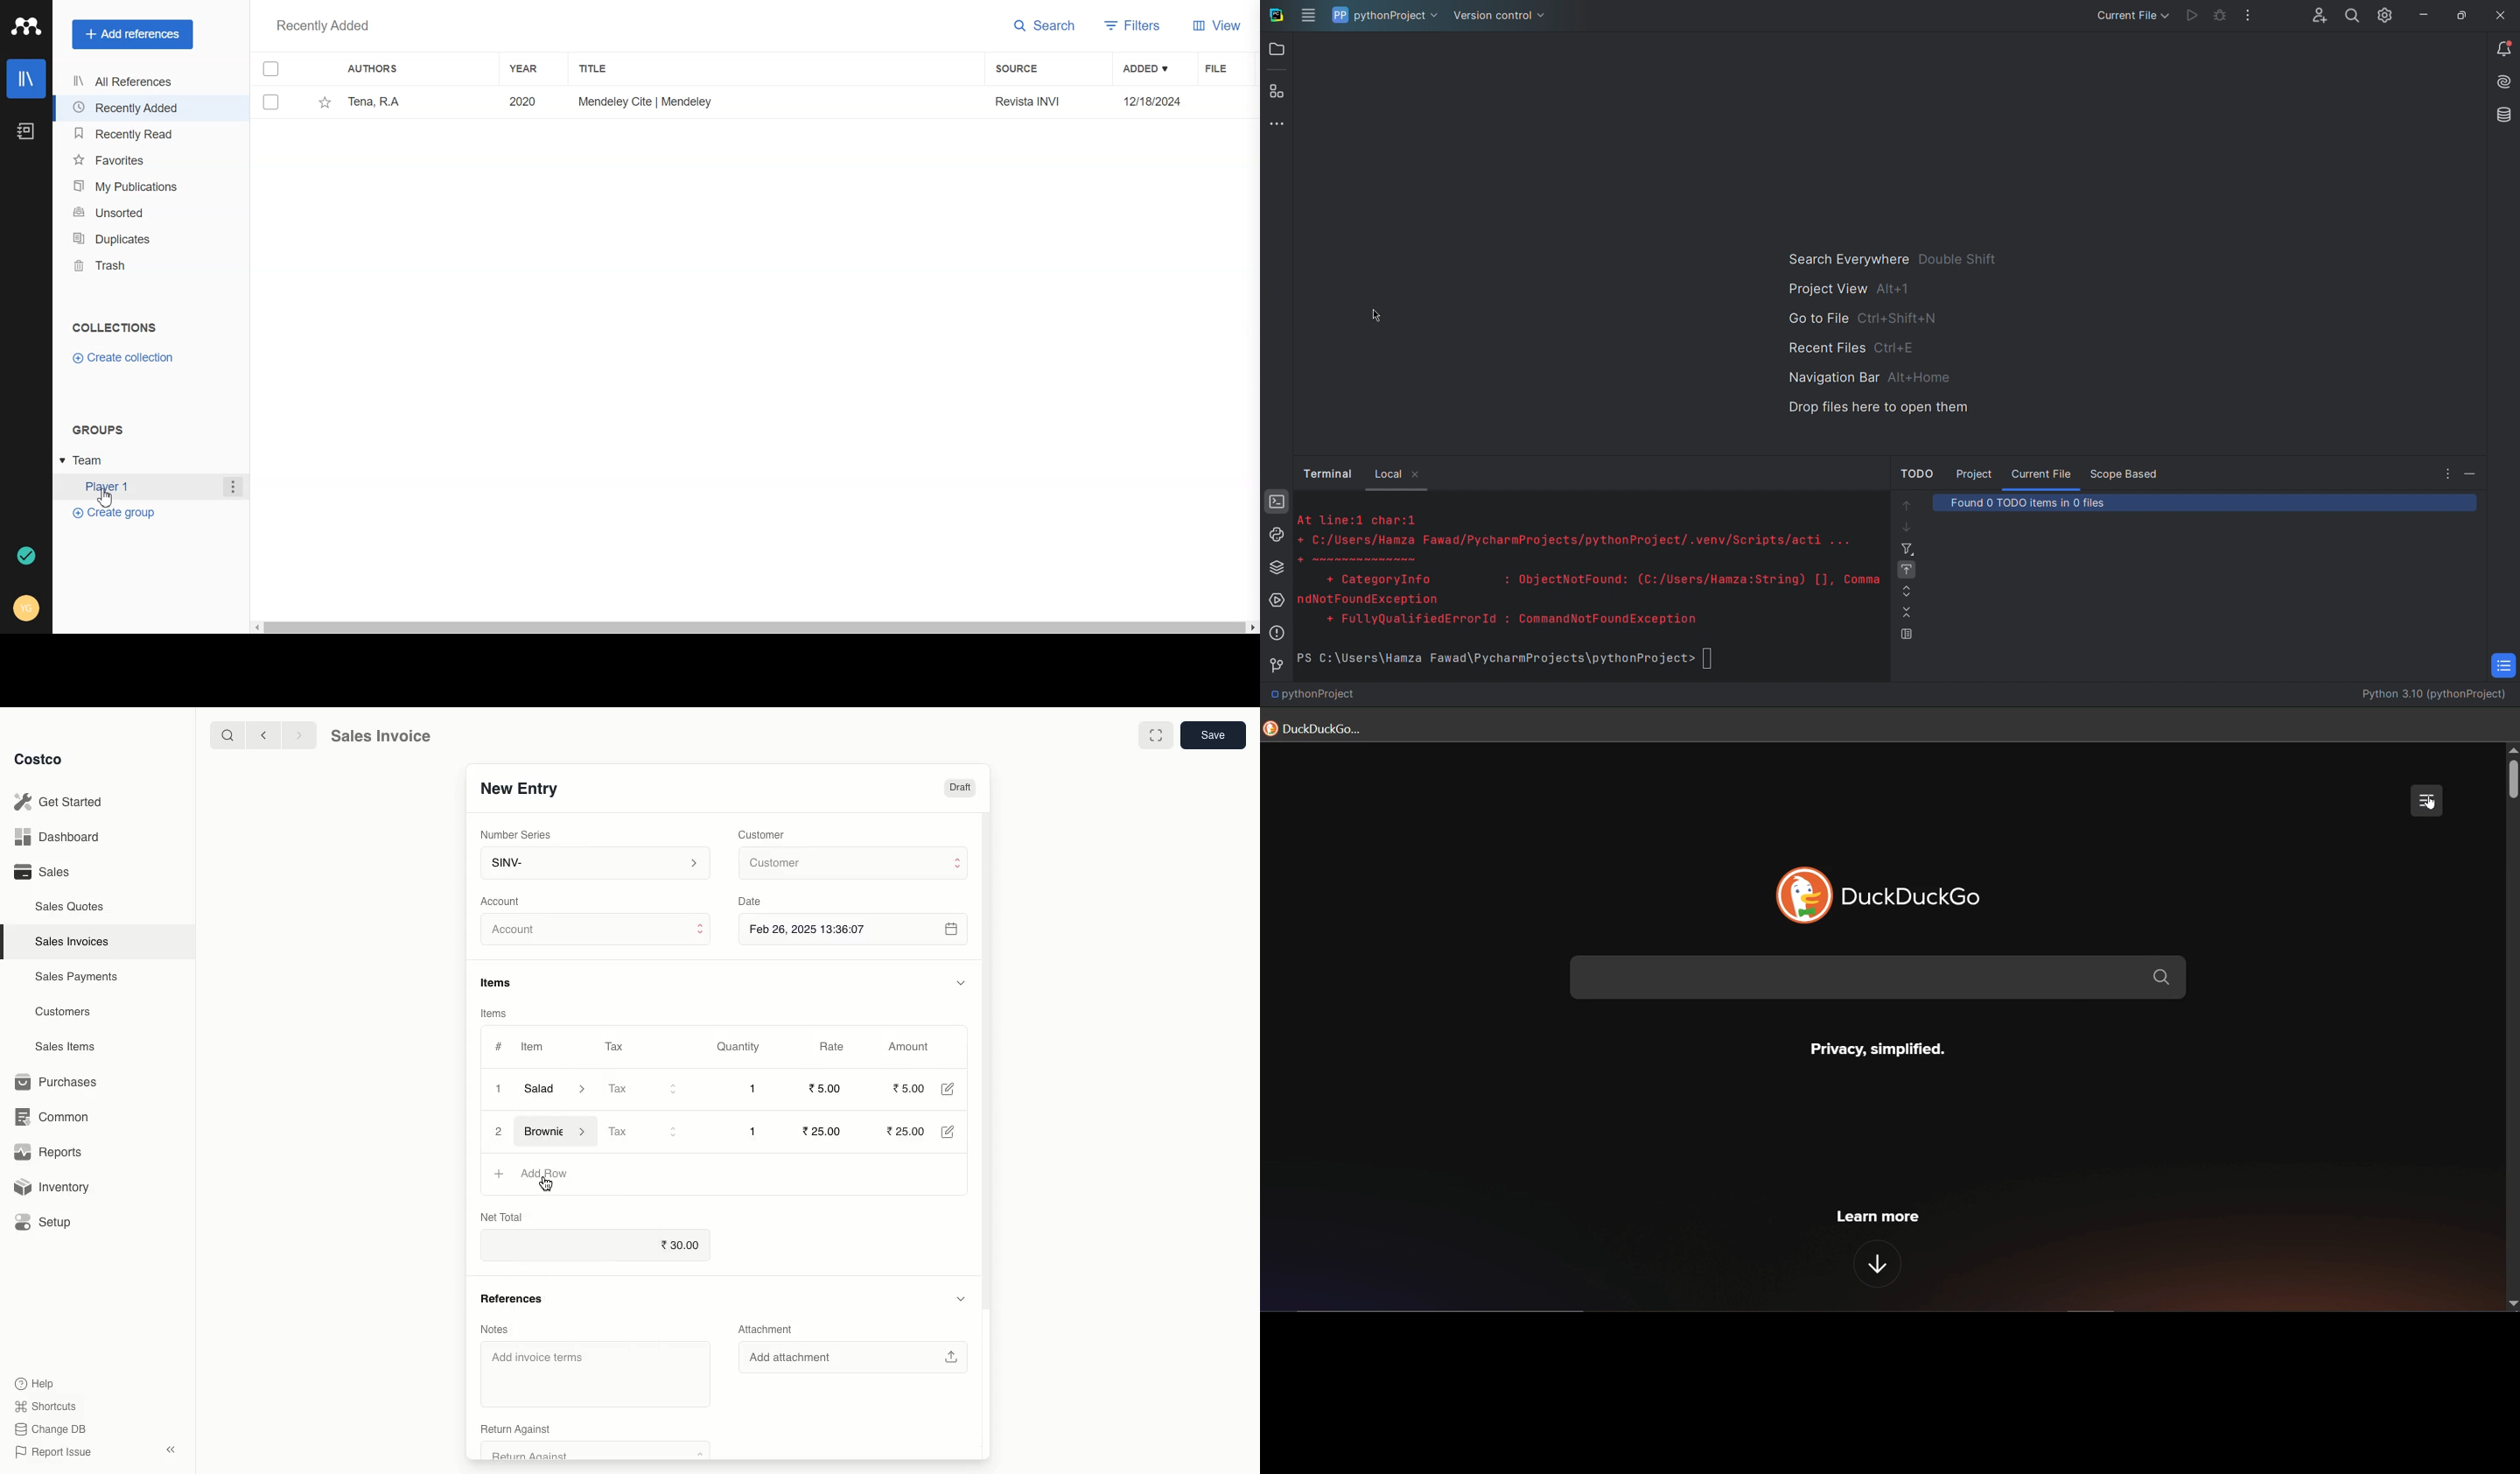  What do you see at coordinates (60, 1117) in the screenshot?
I see `Common` at bounding box center [60, 1117].